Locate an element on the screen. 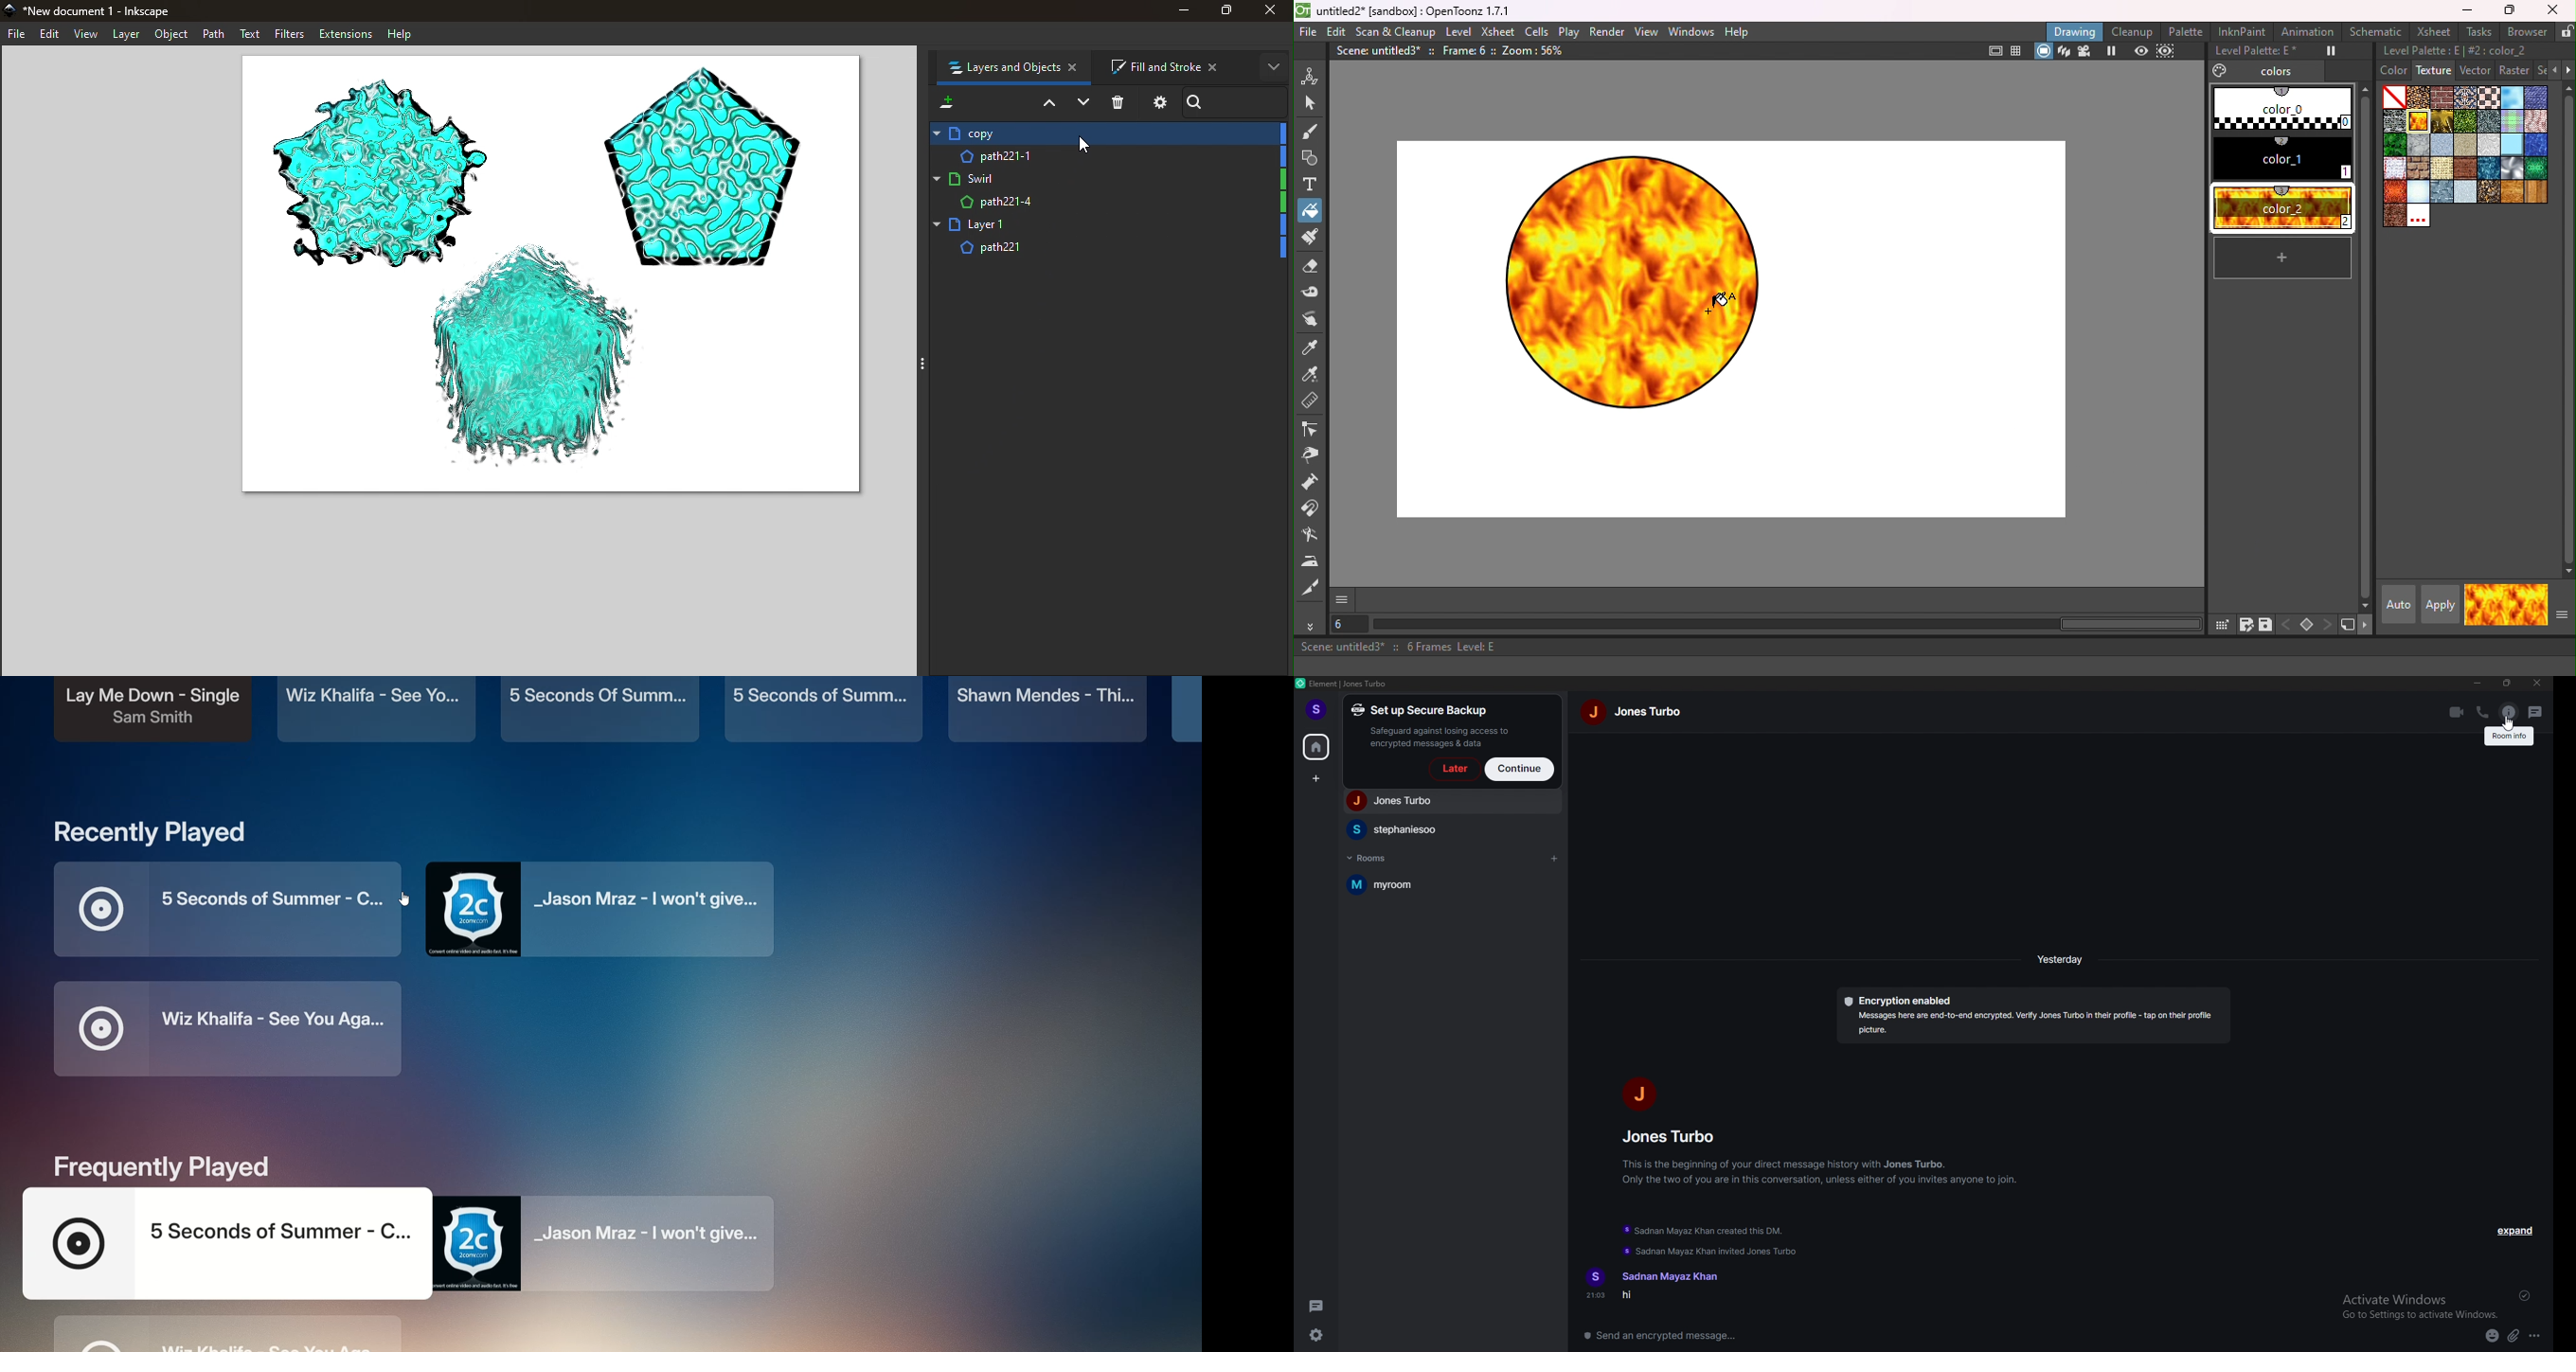 The height and width of the screenshot is (1372, 2576). Paper 4.bmp is located at coordinates (2466, 145).